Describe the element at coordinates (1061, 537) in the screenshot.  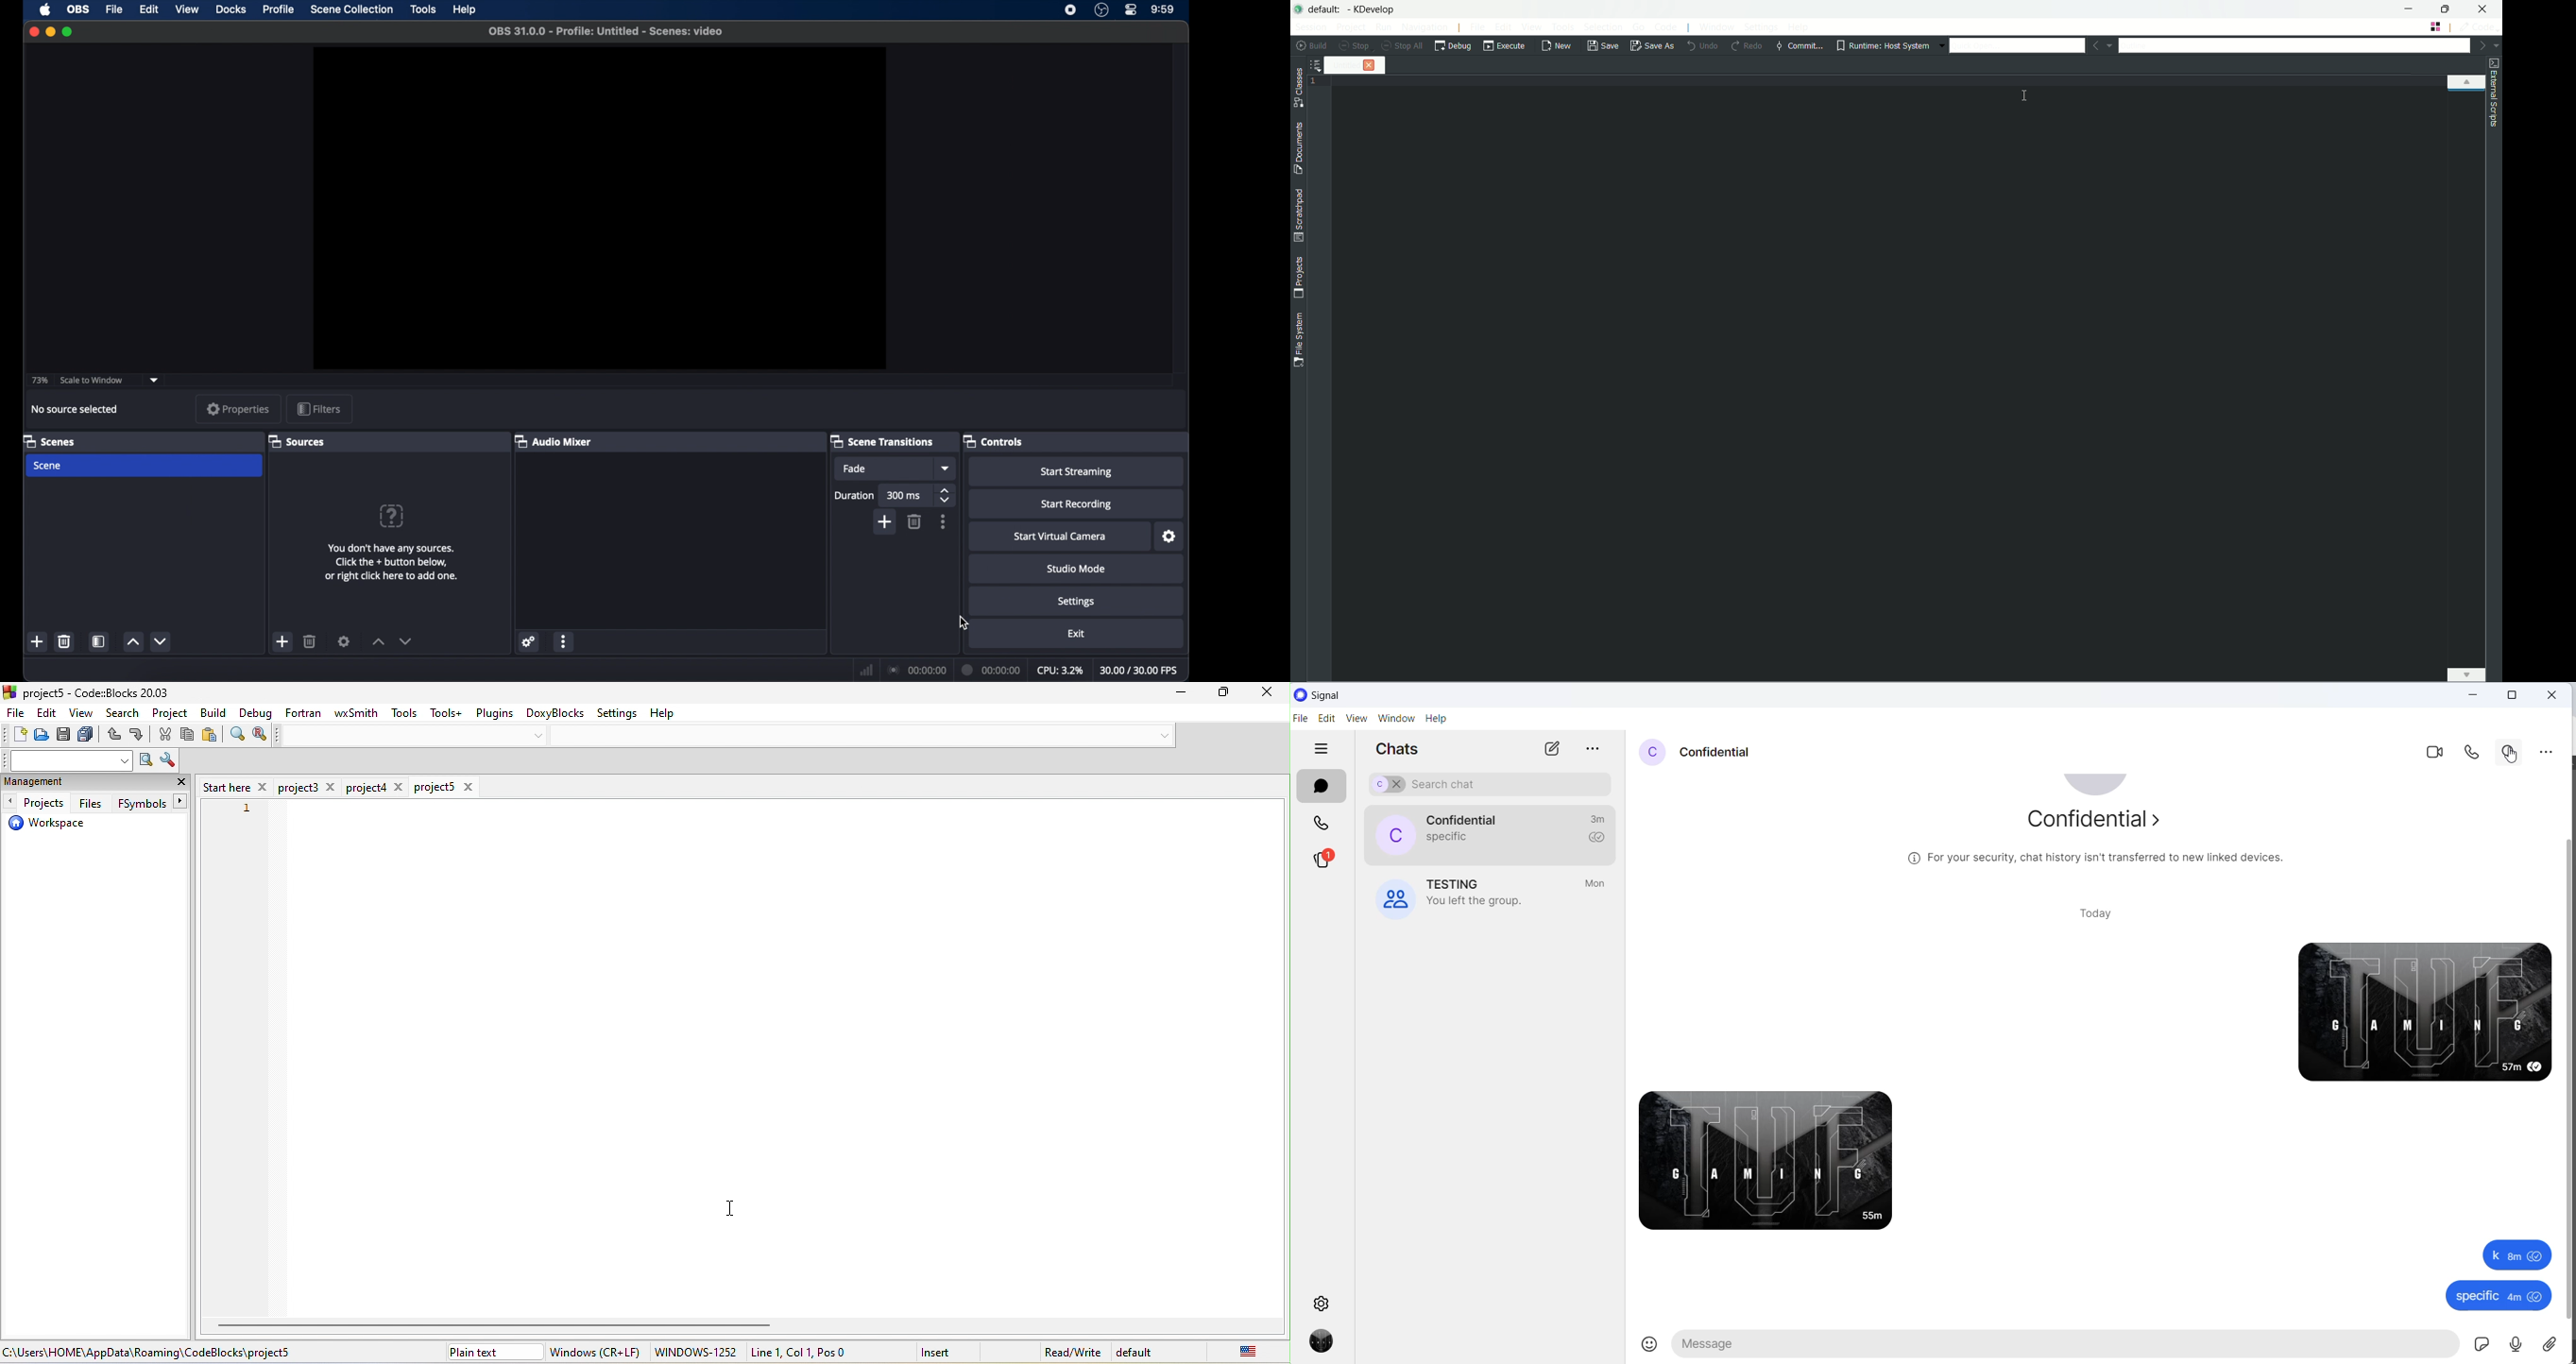
I see `start virtual camera` at that location.